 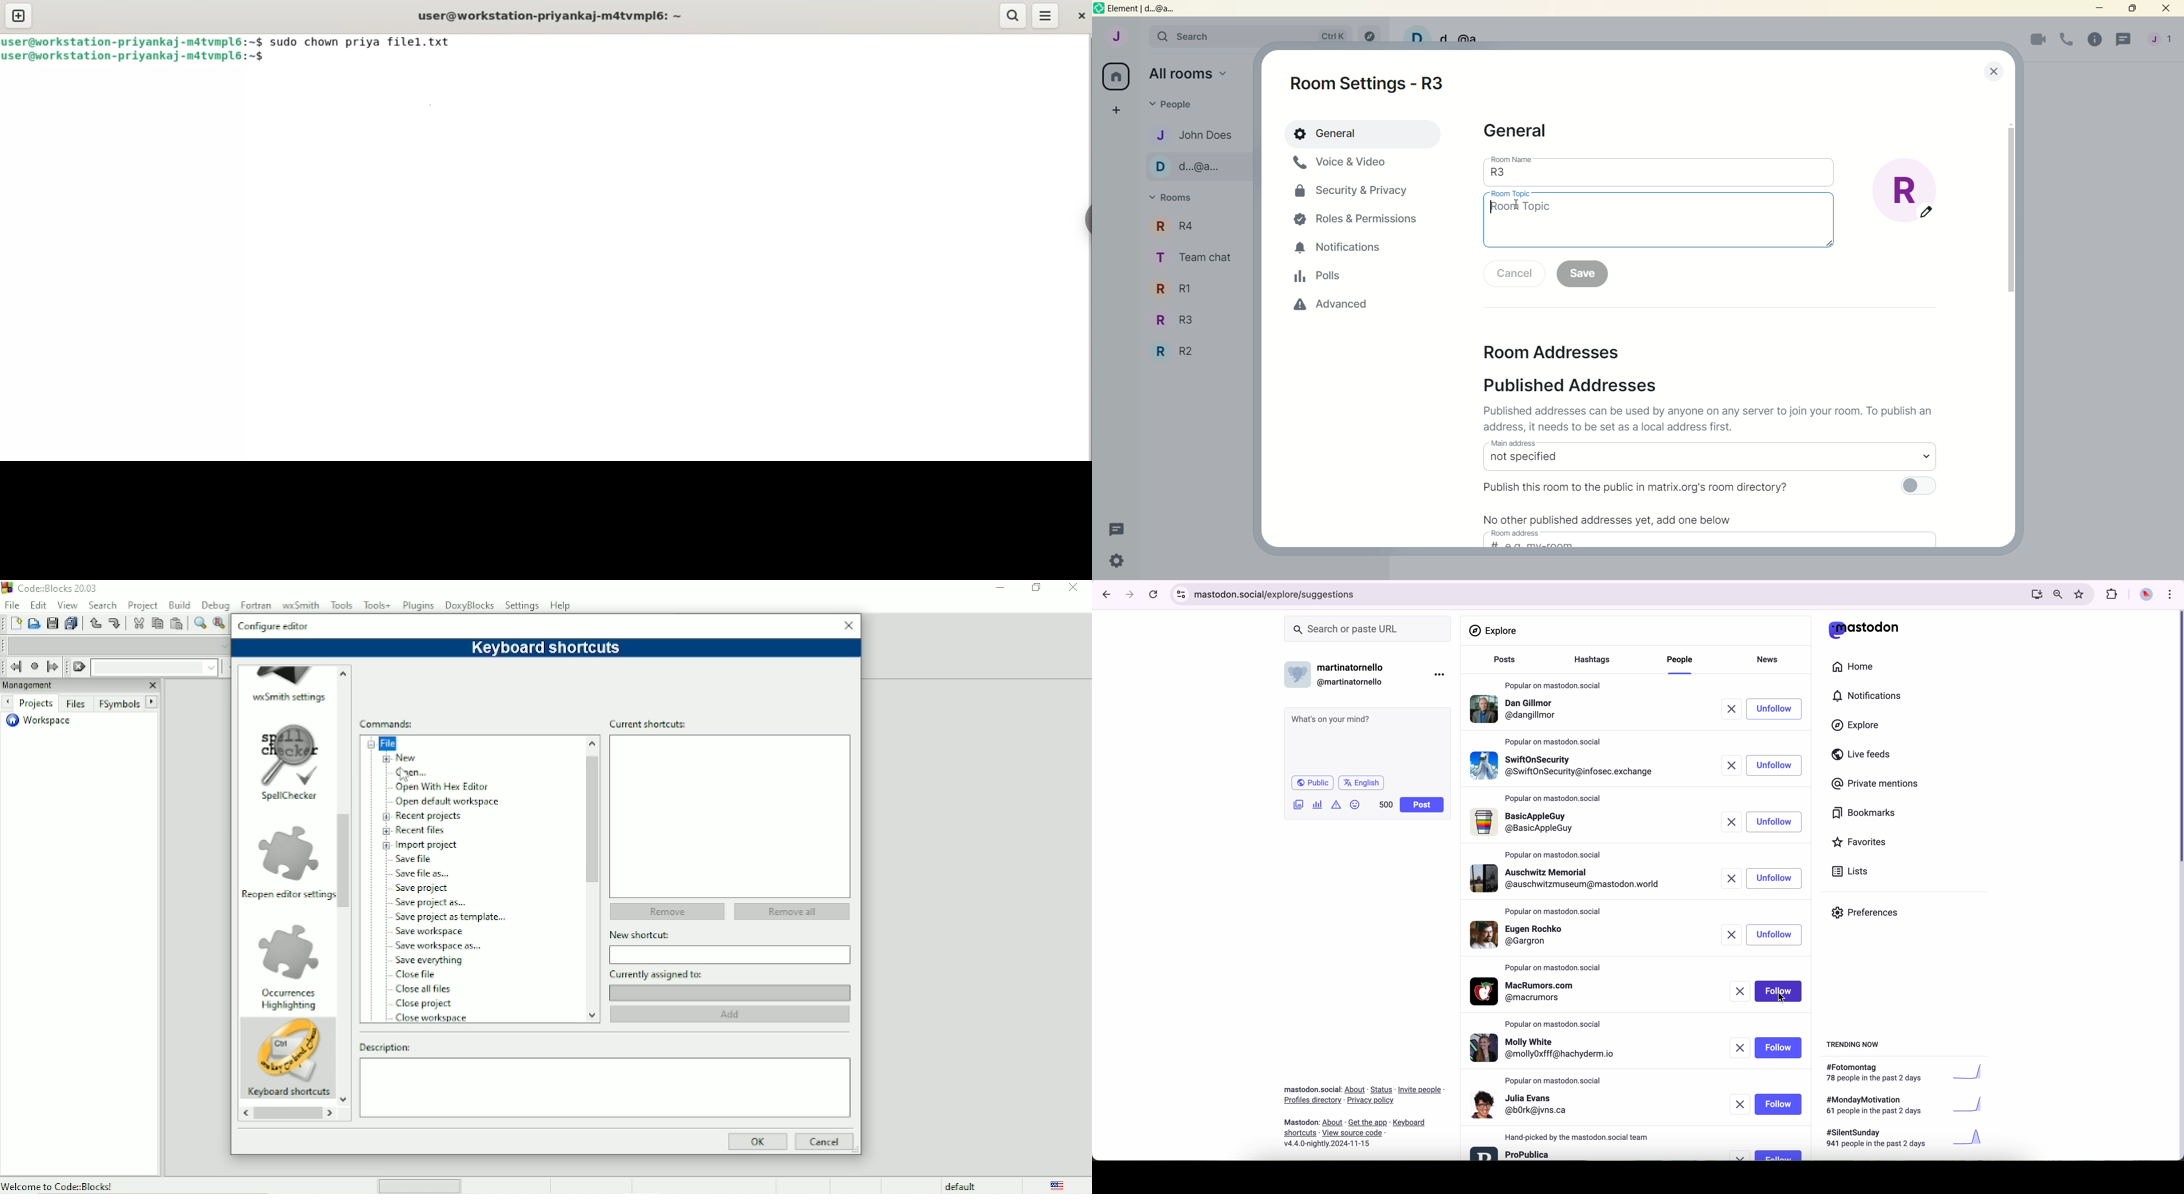 I want to click on scroll up, so click(x=2010, y=123).